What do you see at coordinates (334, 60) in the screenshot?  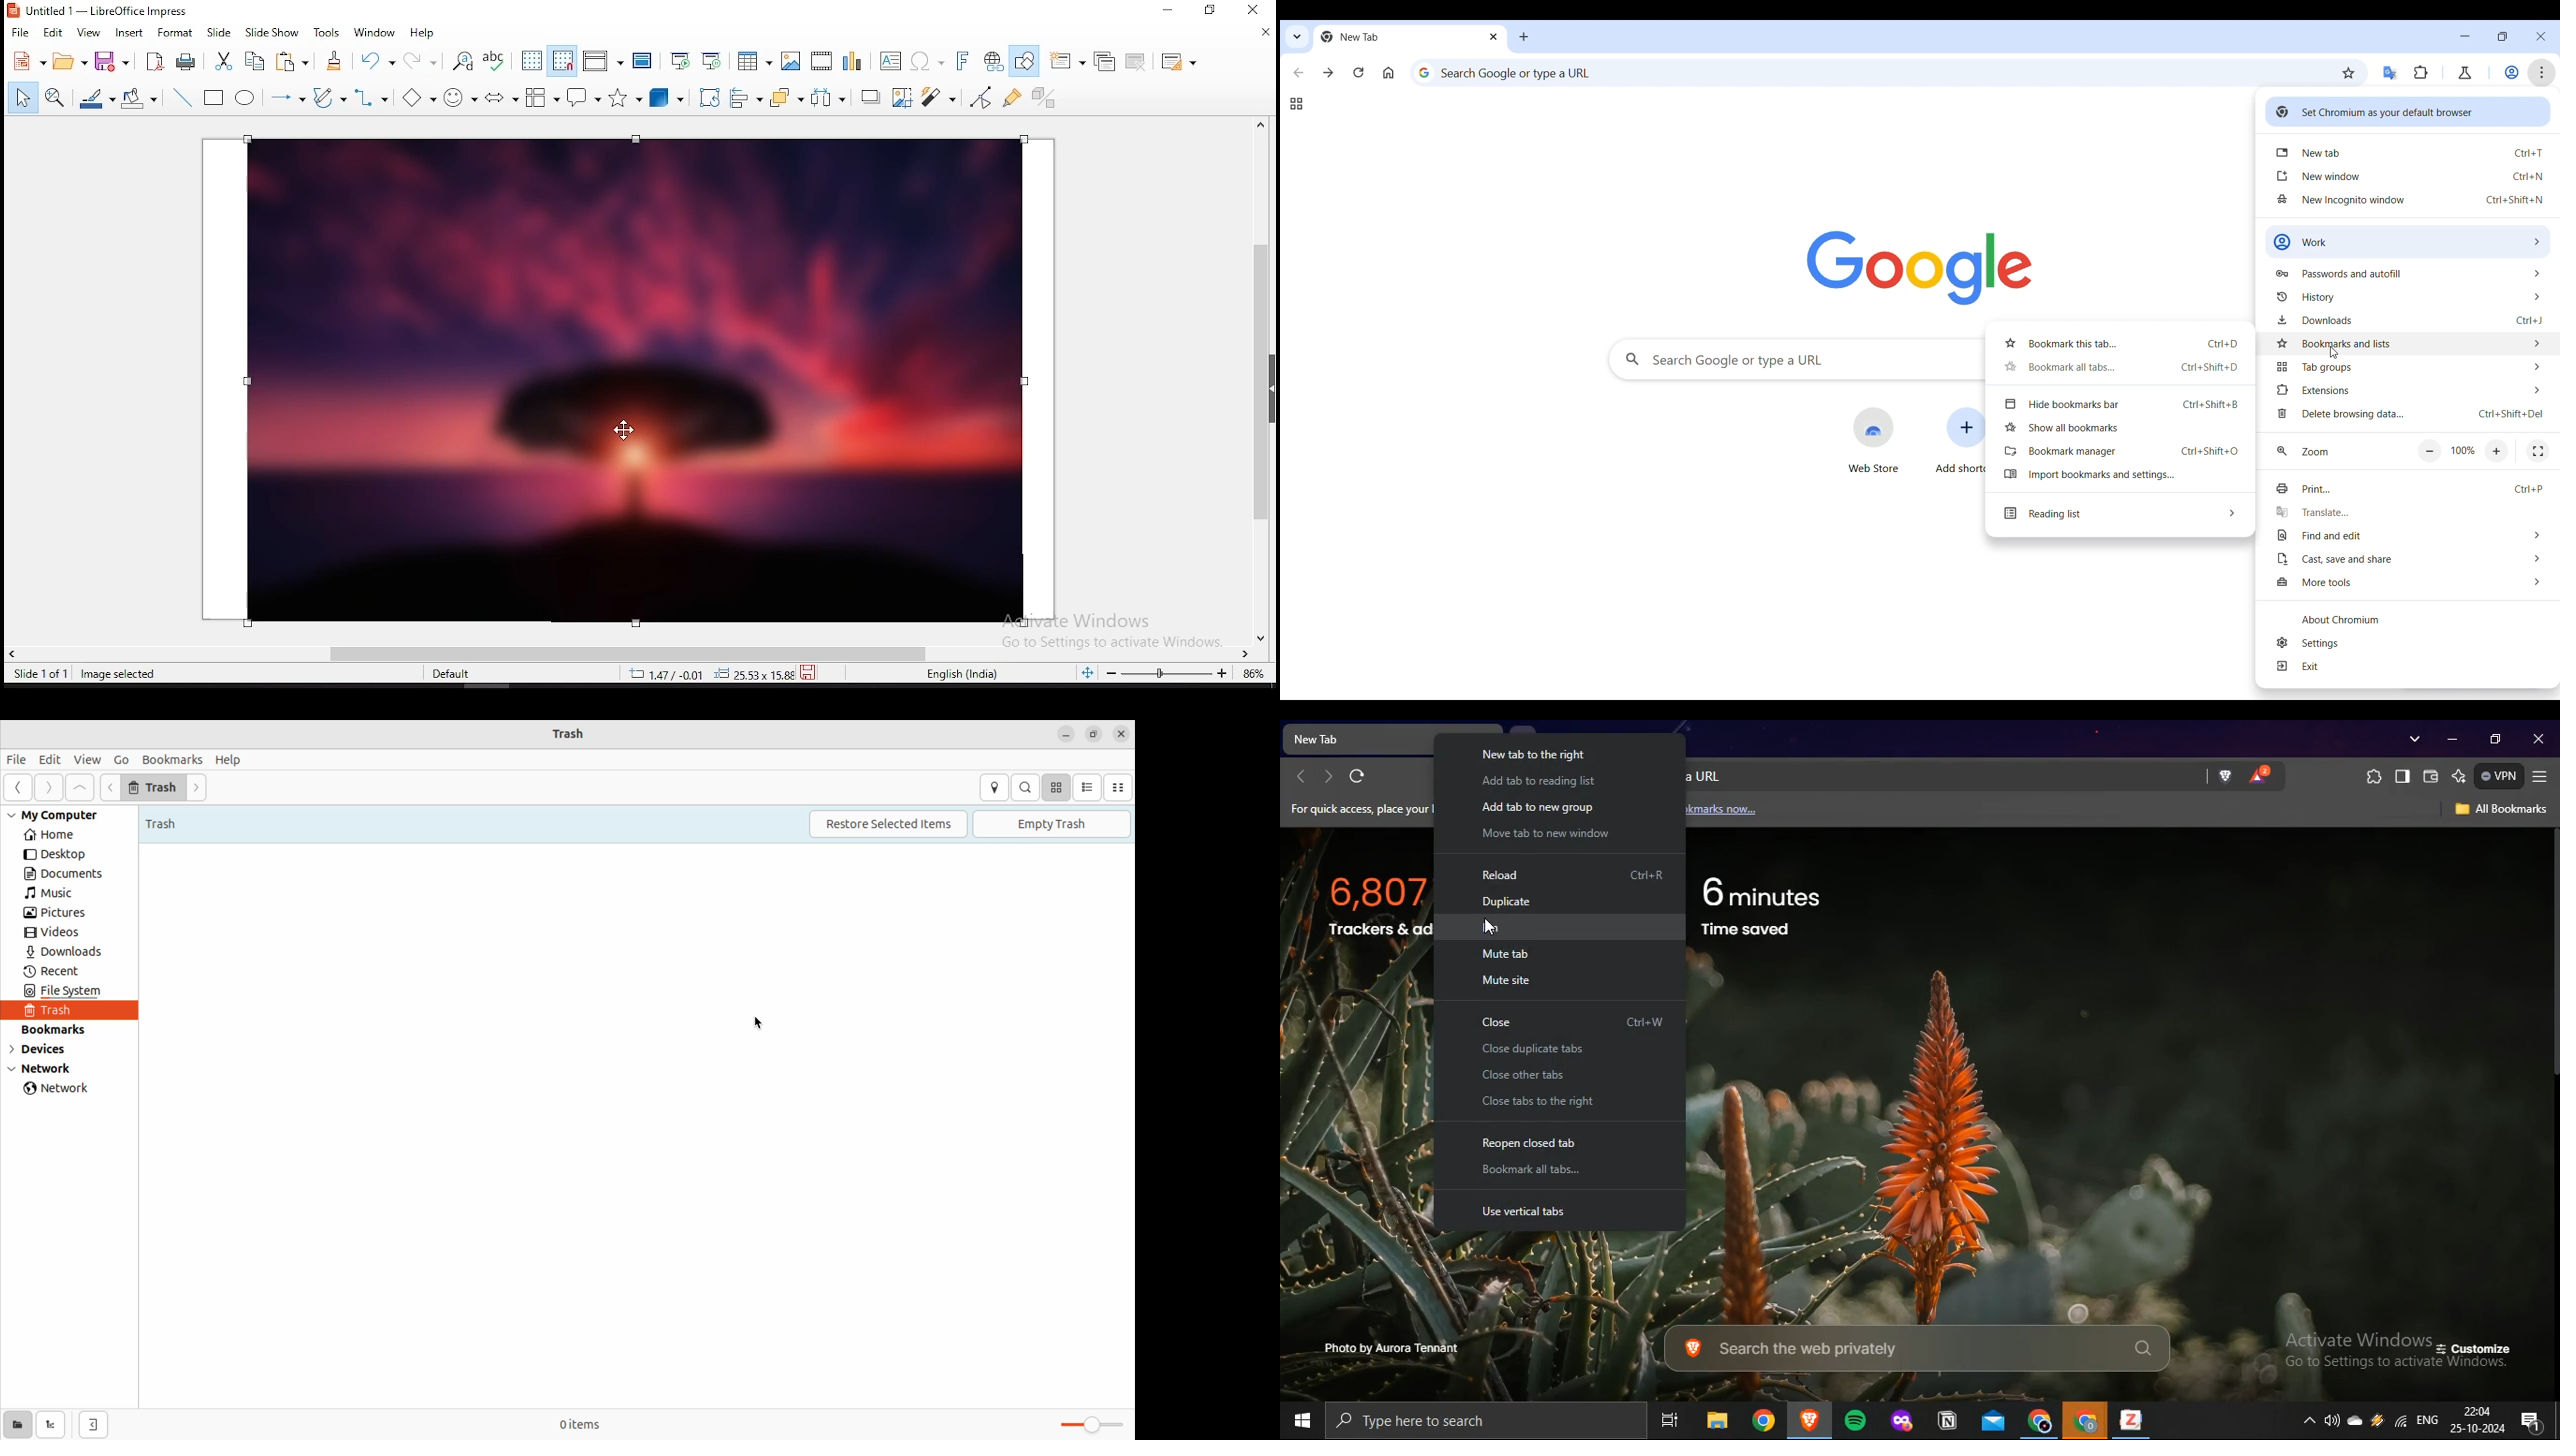 I see `clone formatting` at bounding box center [334, 60].